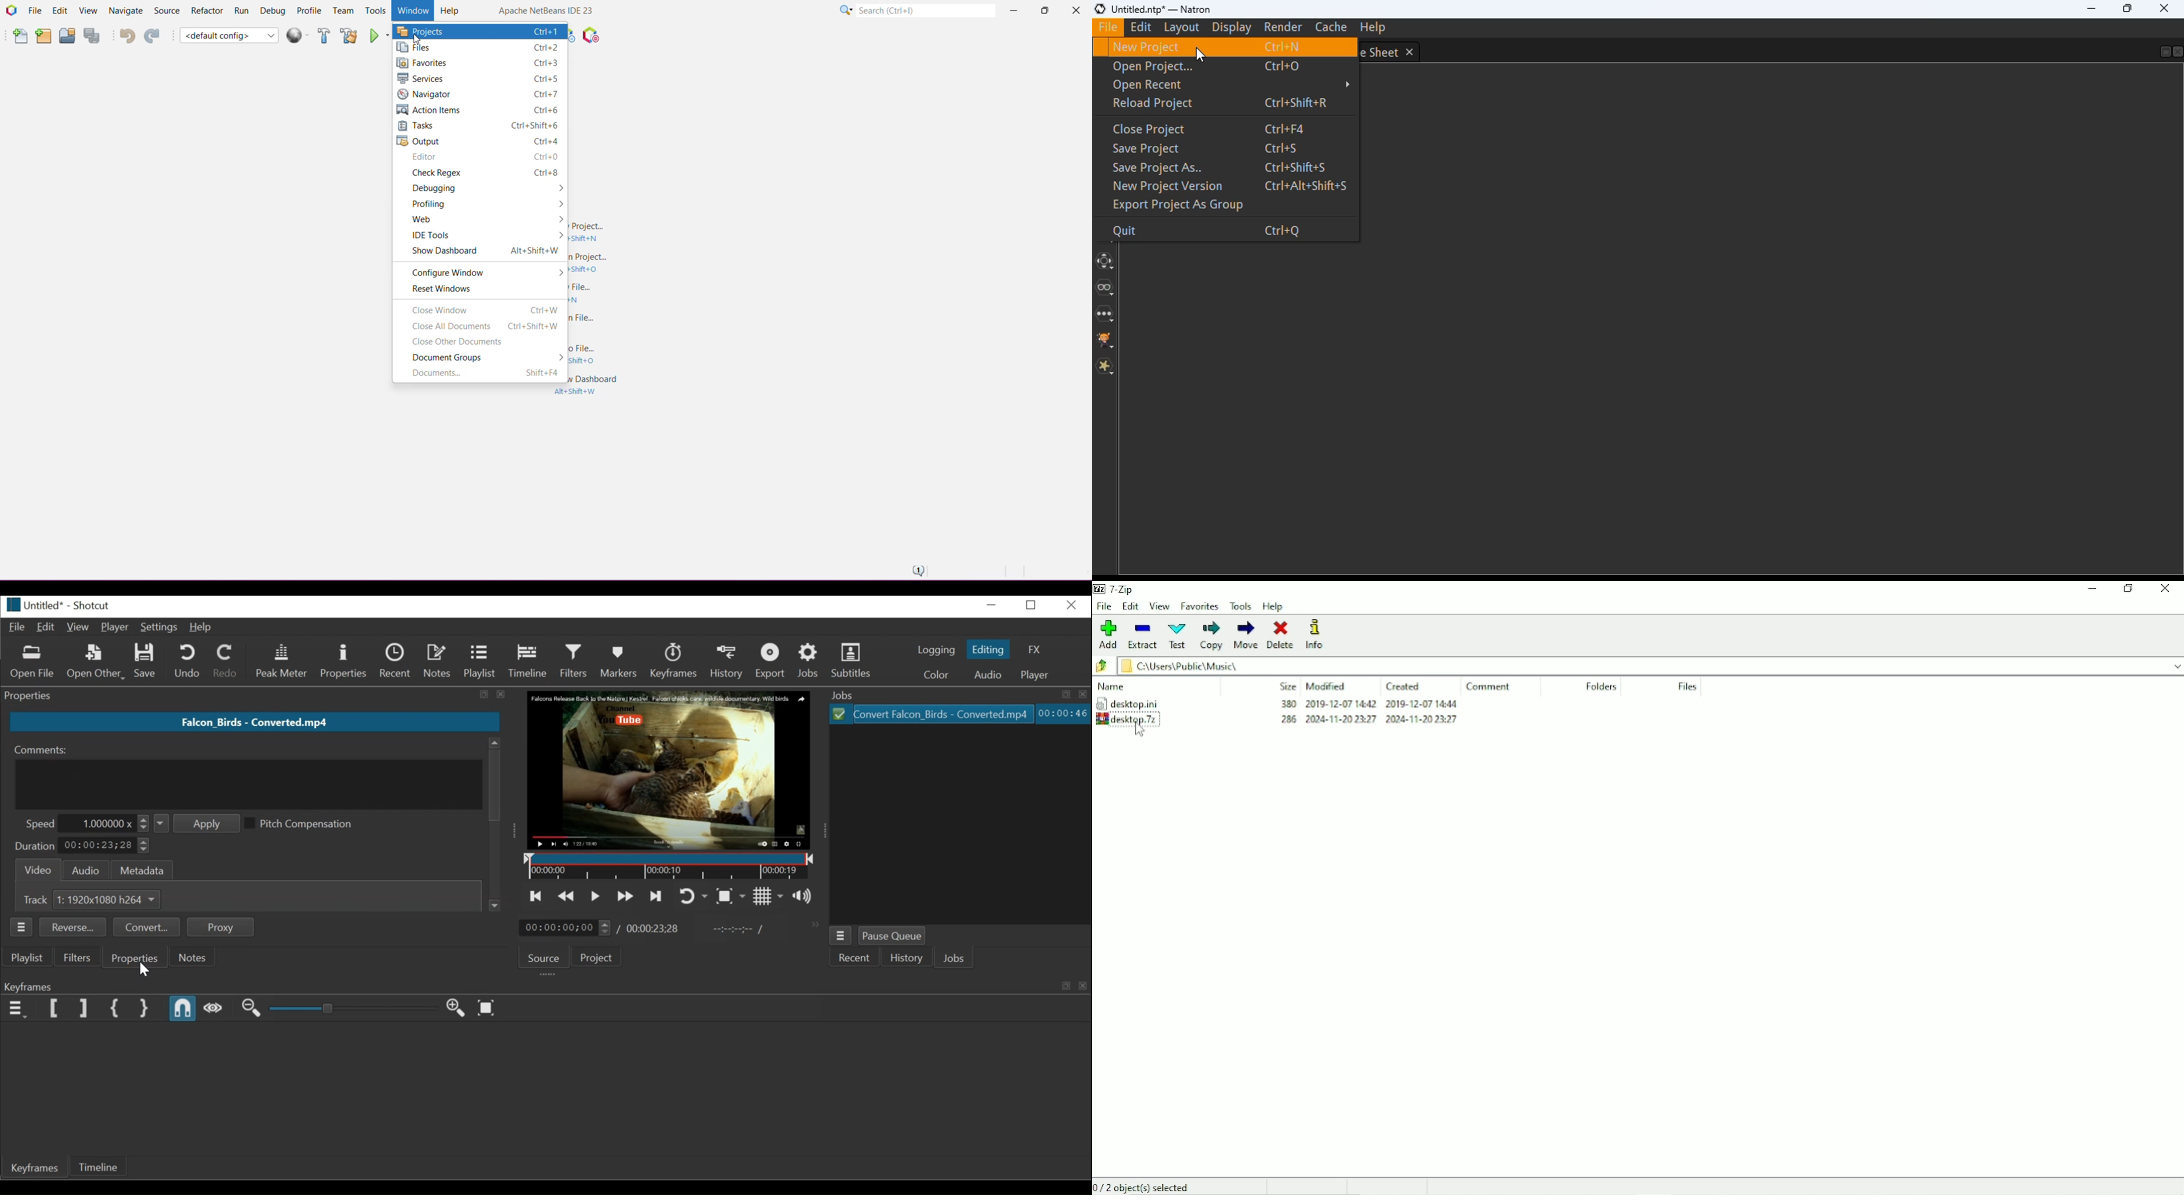 Image resolution: width=2184 pixels, height=1204 pixels. What do you see at coordinates (206, 11) in the screenshot?
I see `Refactor` at bounding box center [206, 11].